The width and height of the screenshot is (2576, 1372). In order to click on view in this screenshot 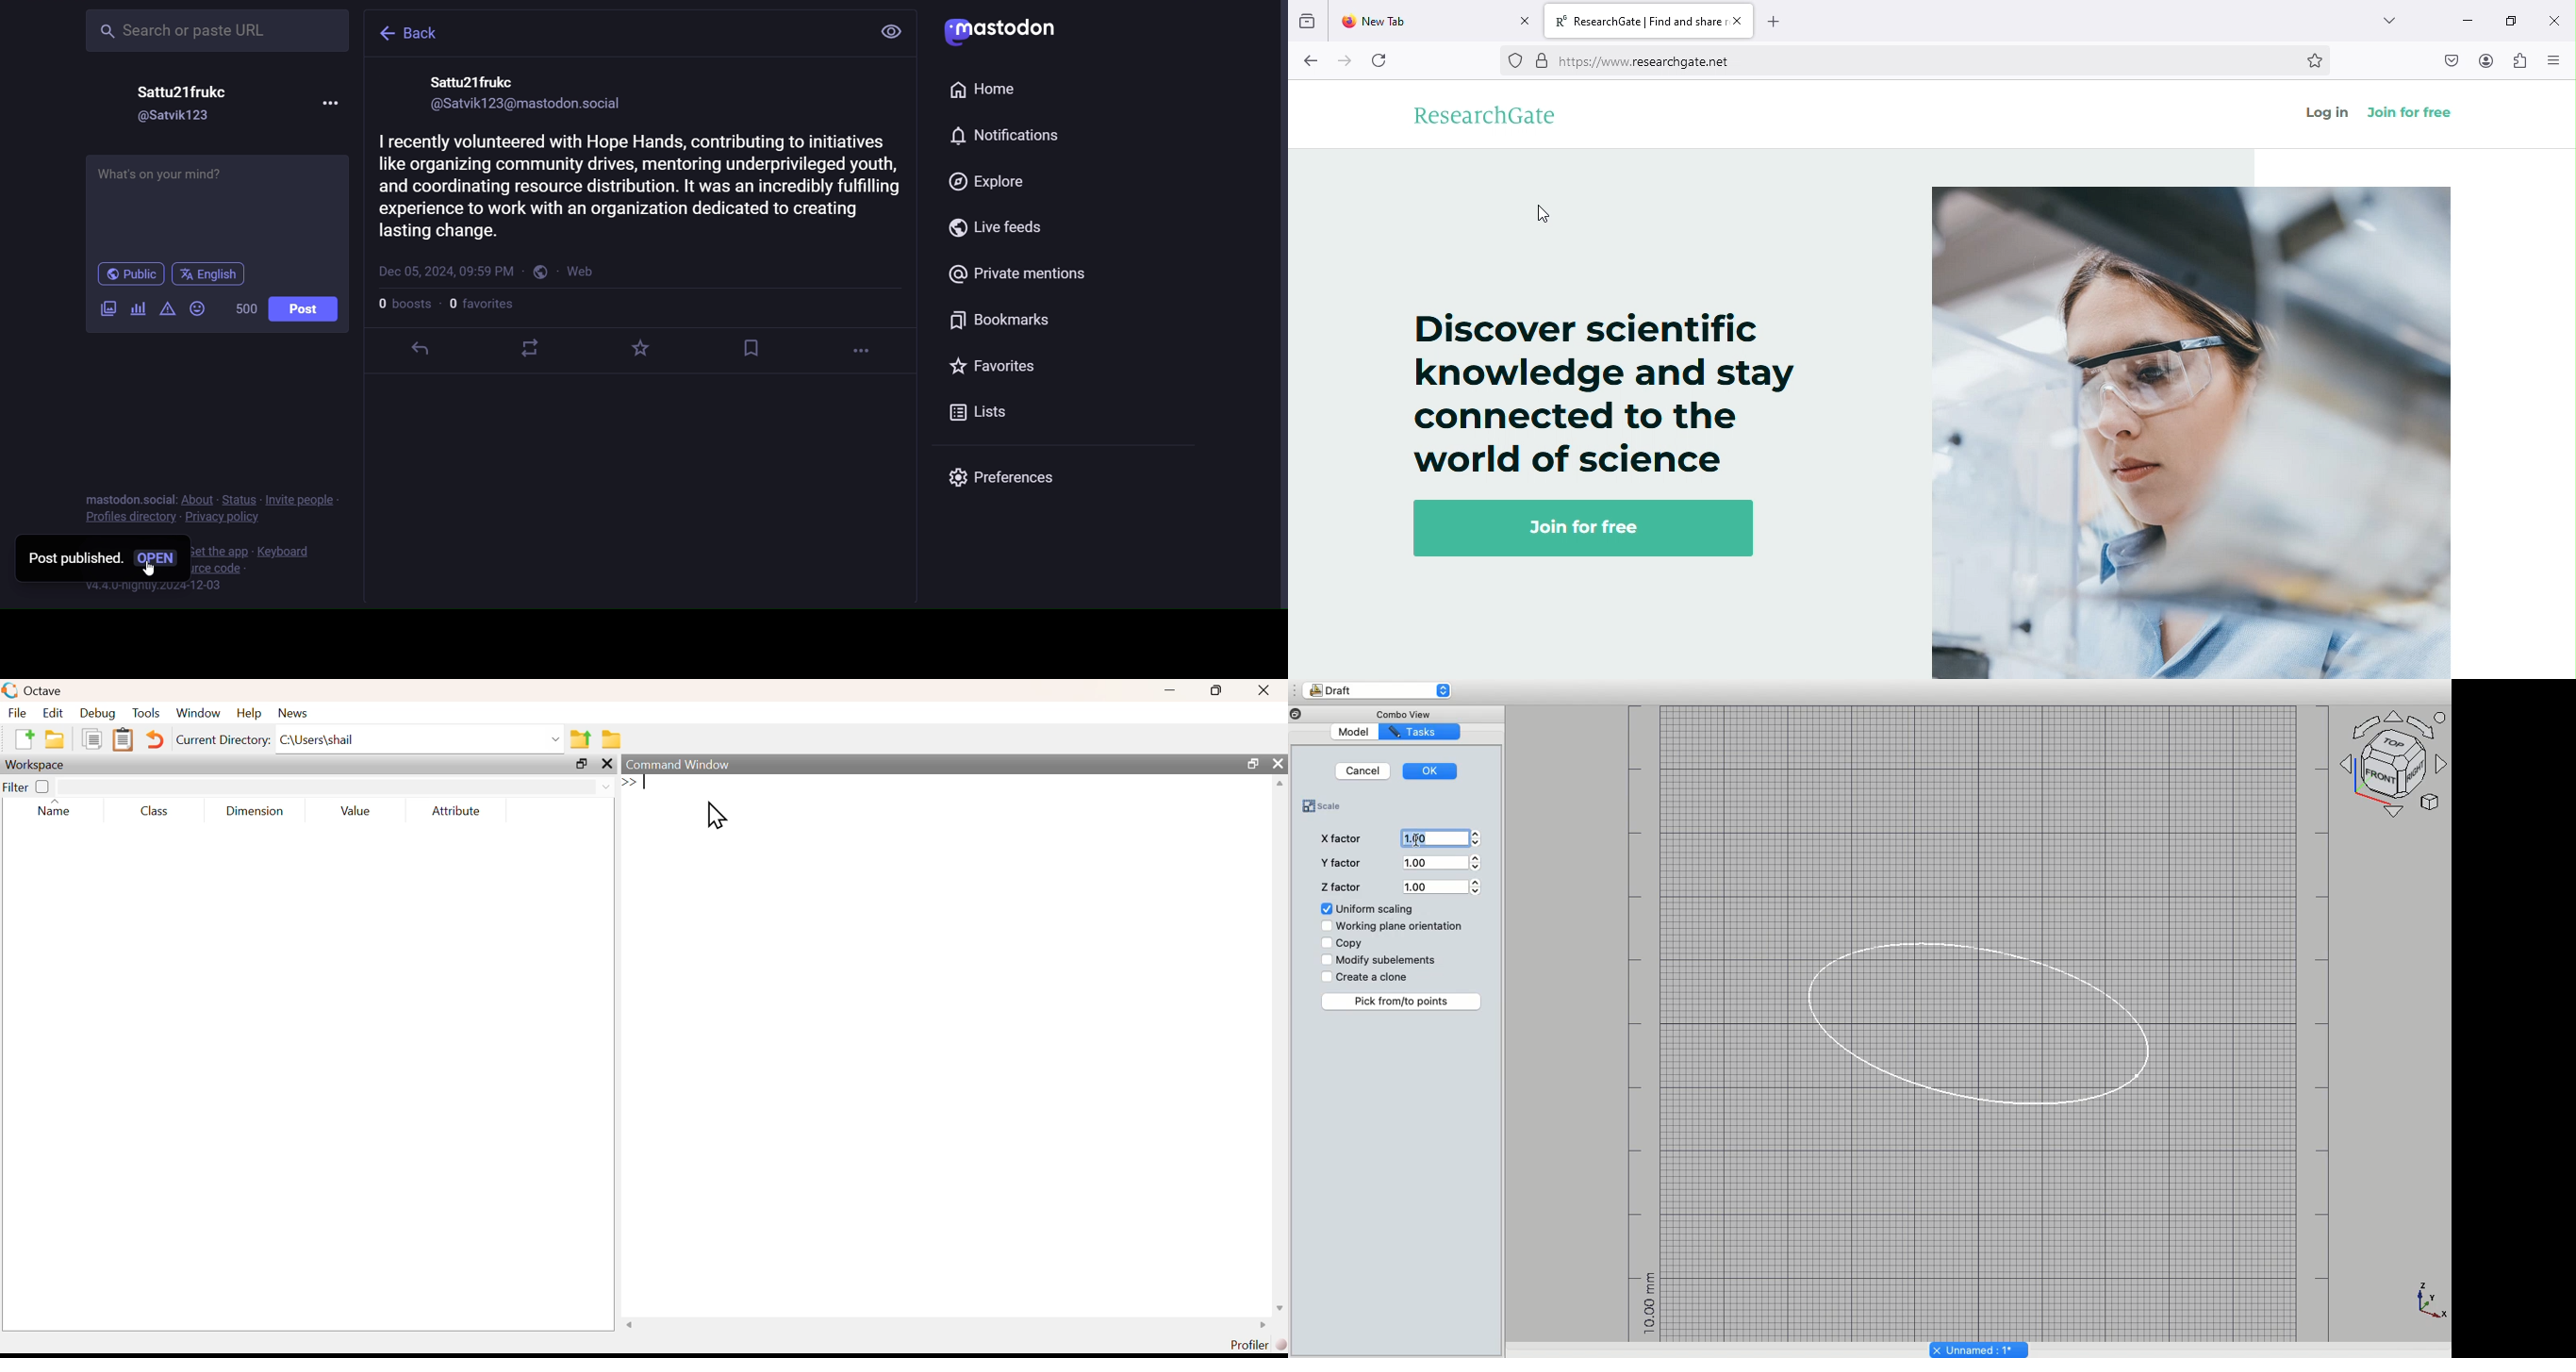, I will do `click(894, 30)`.